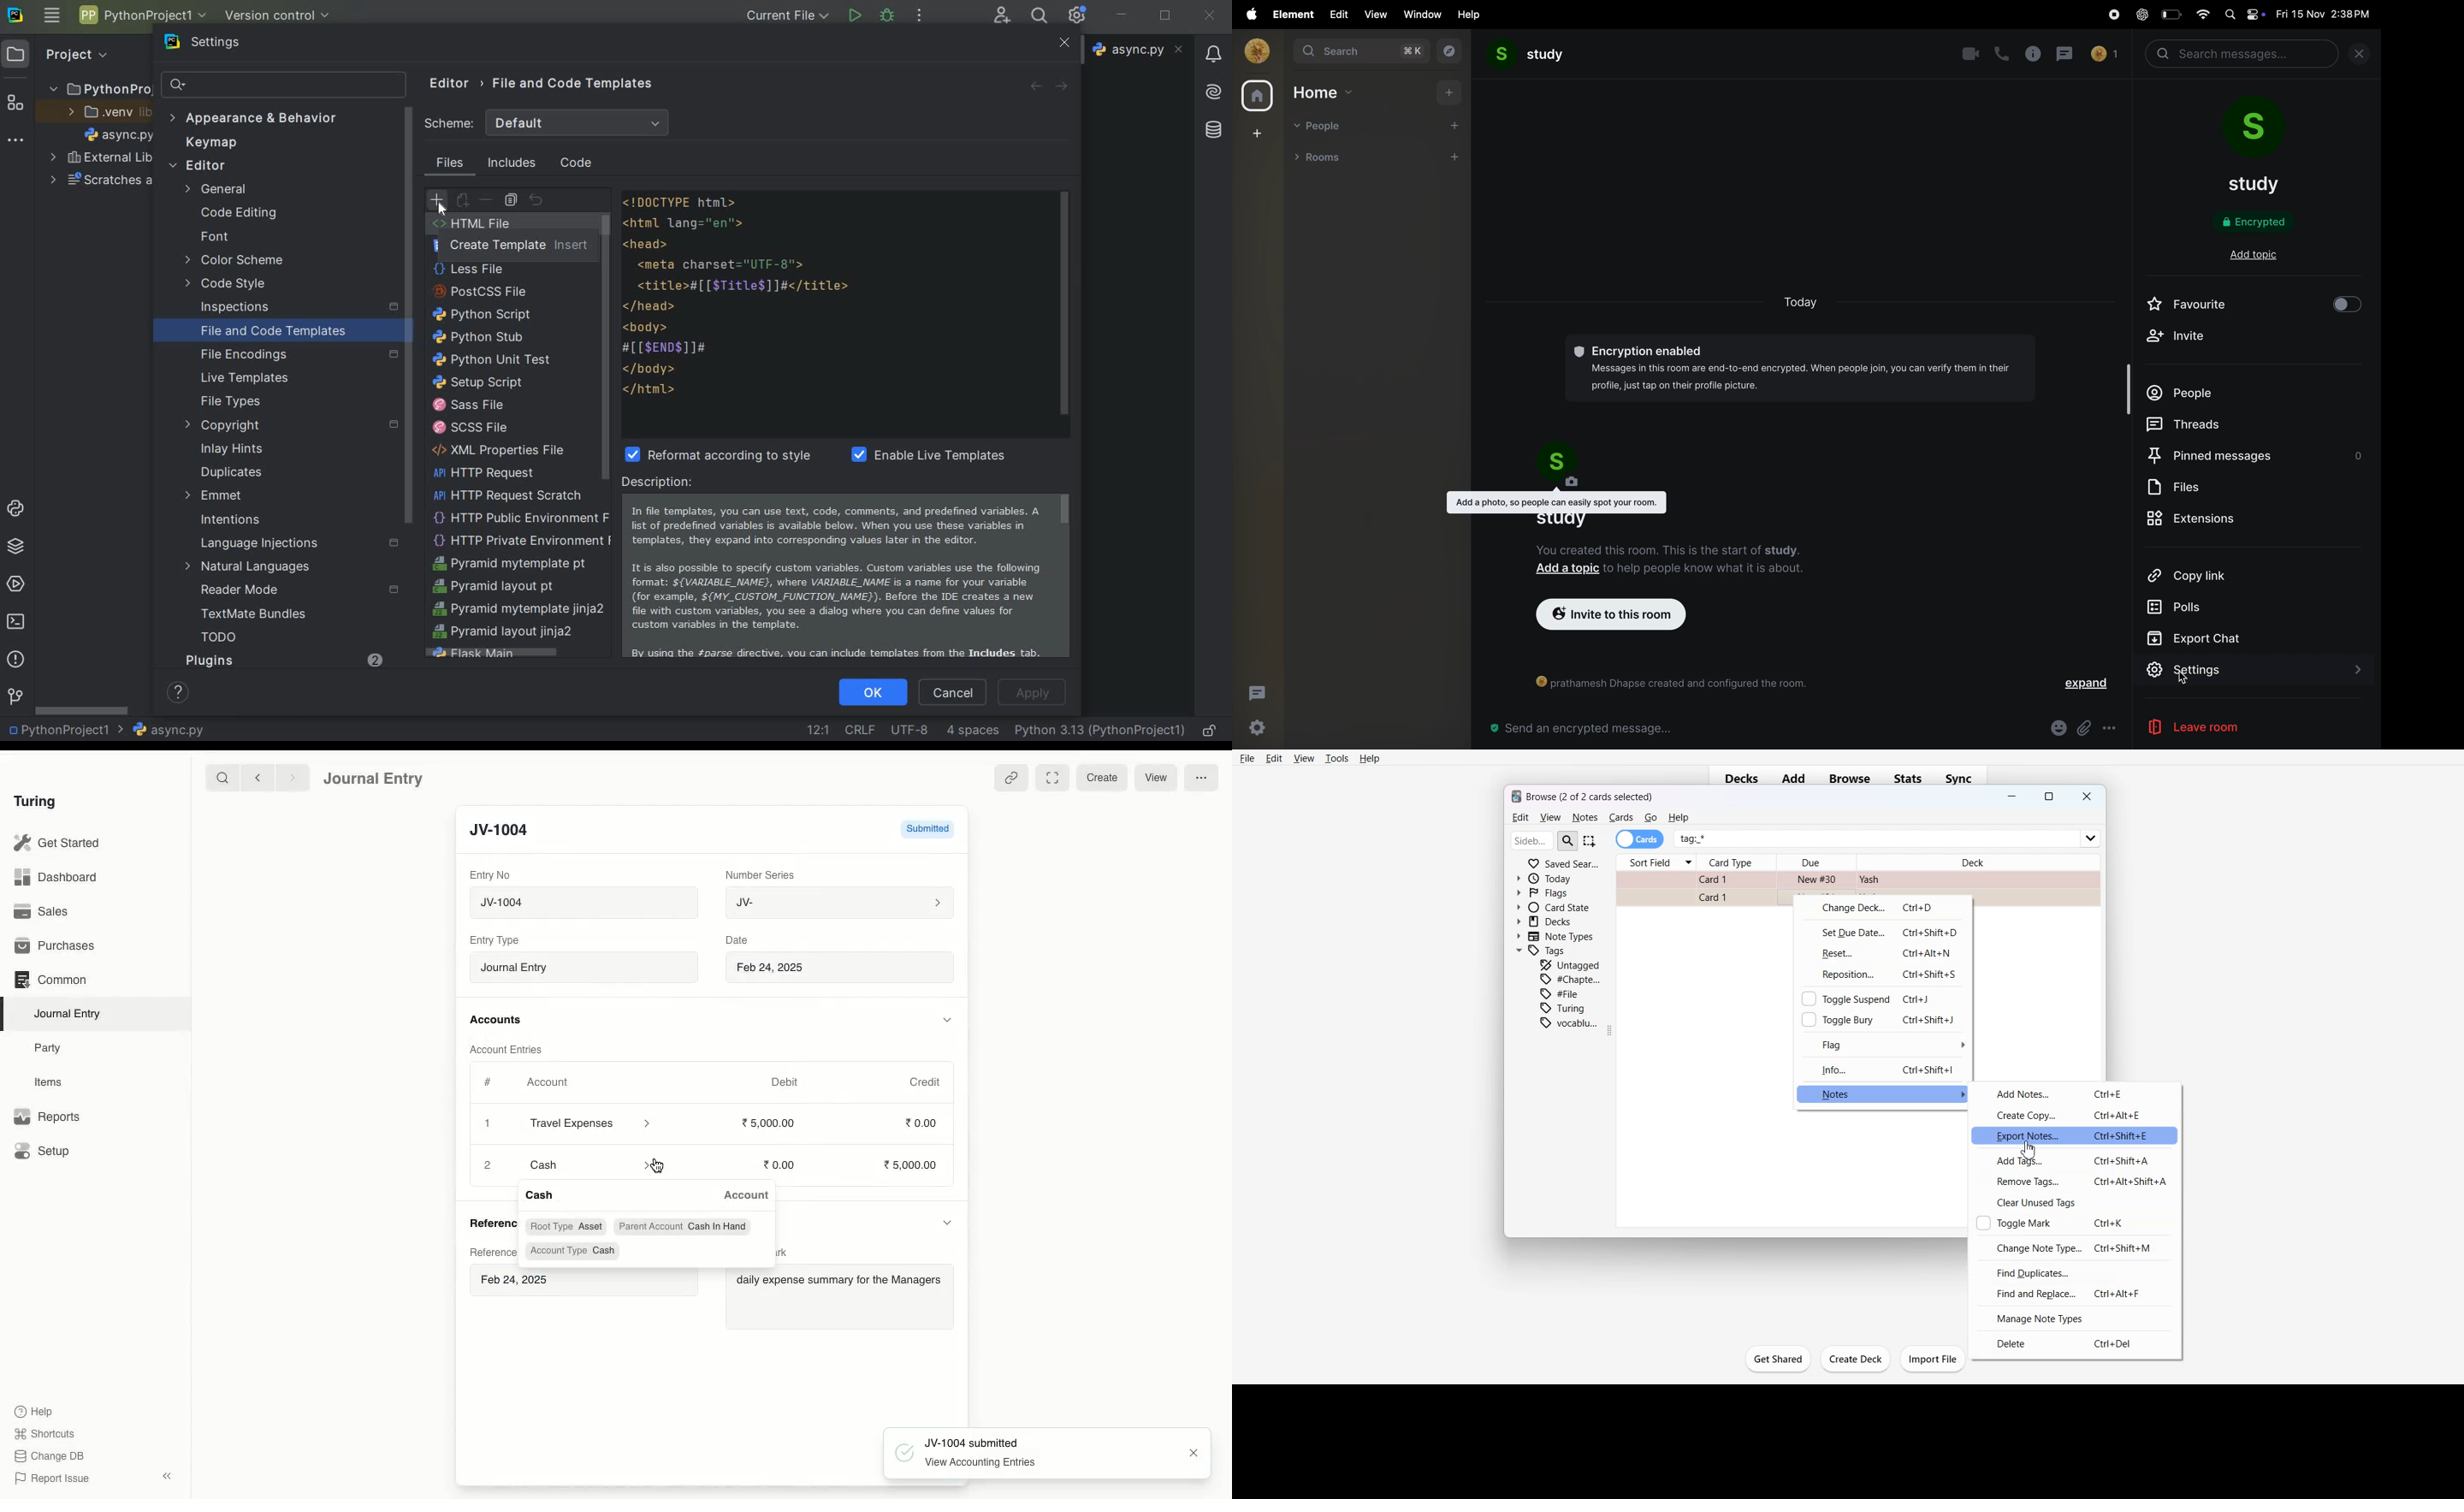  What do you see at coordinates (482, 473) in the screenshot?
I see `HTTP Request` at bounding box center [482, 473].